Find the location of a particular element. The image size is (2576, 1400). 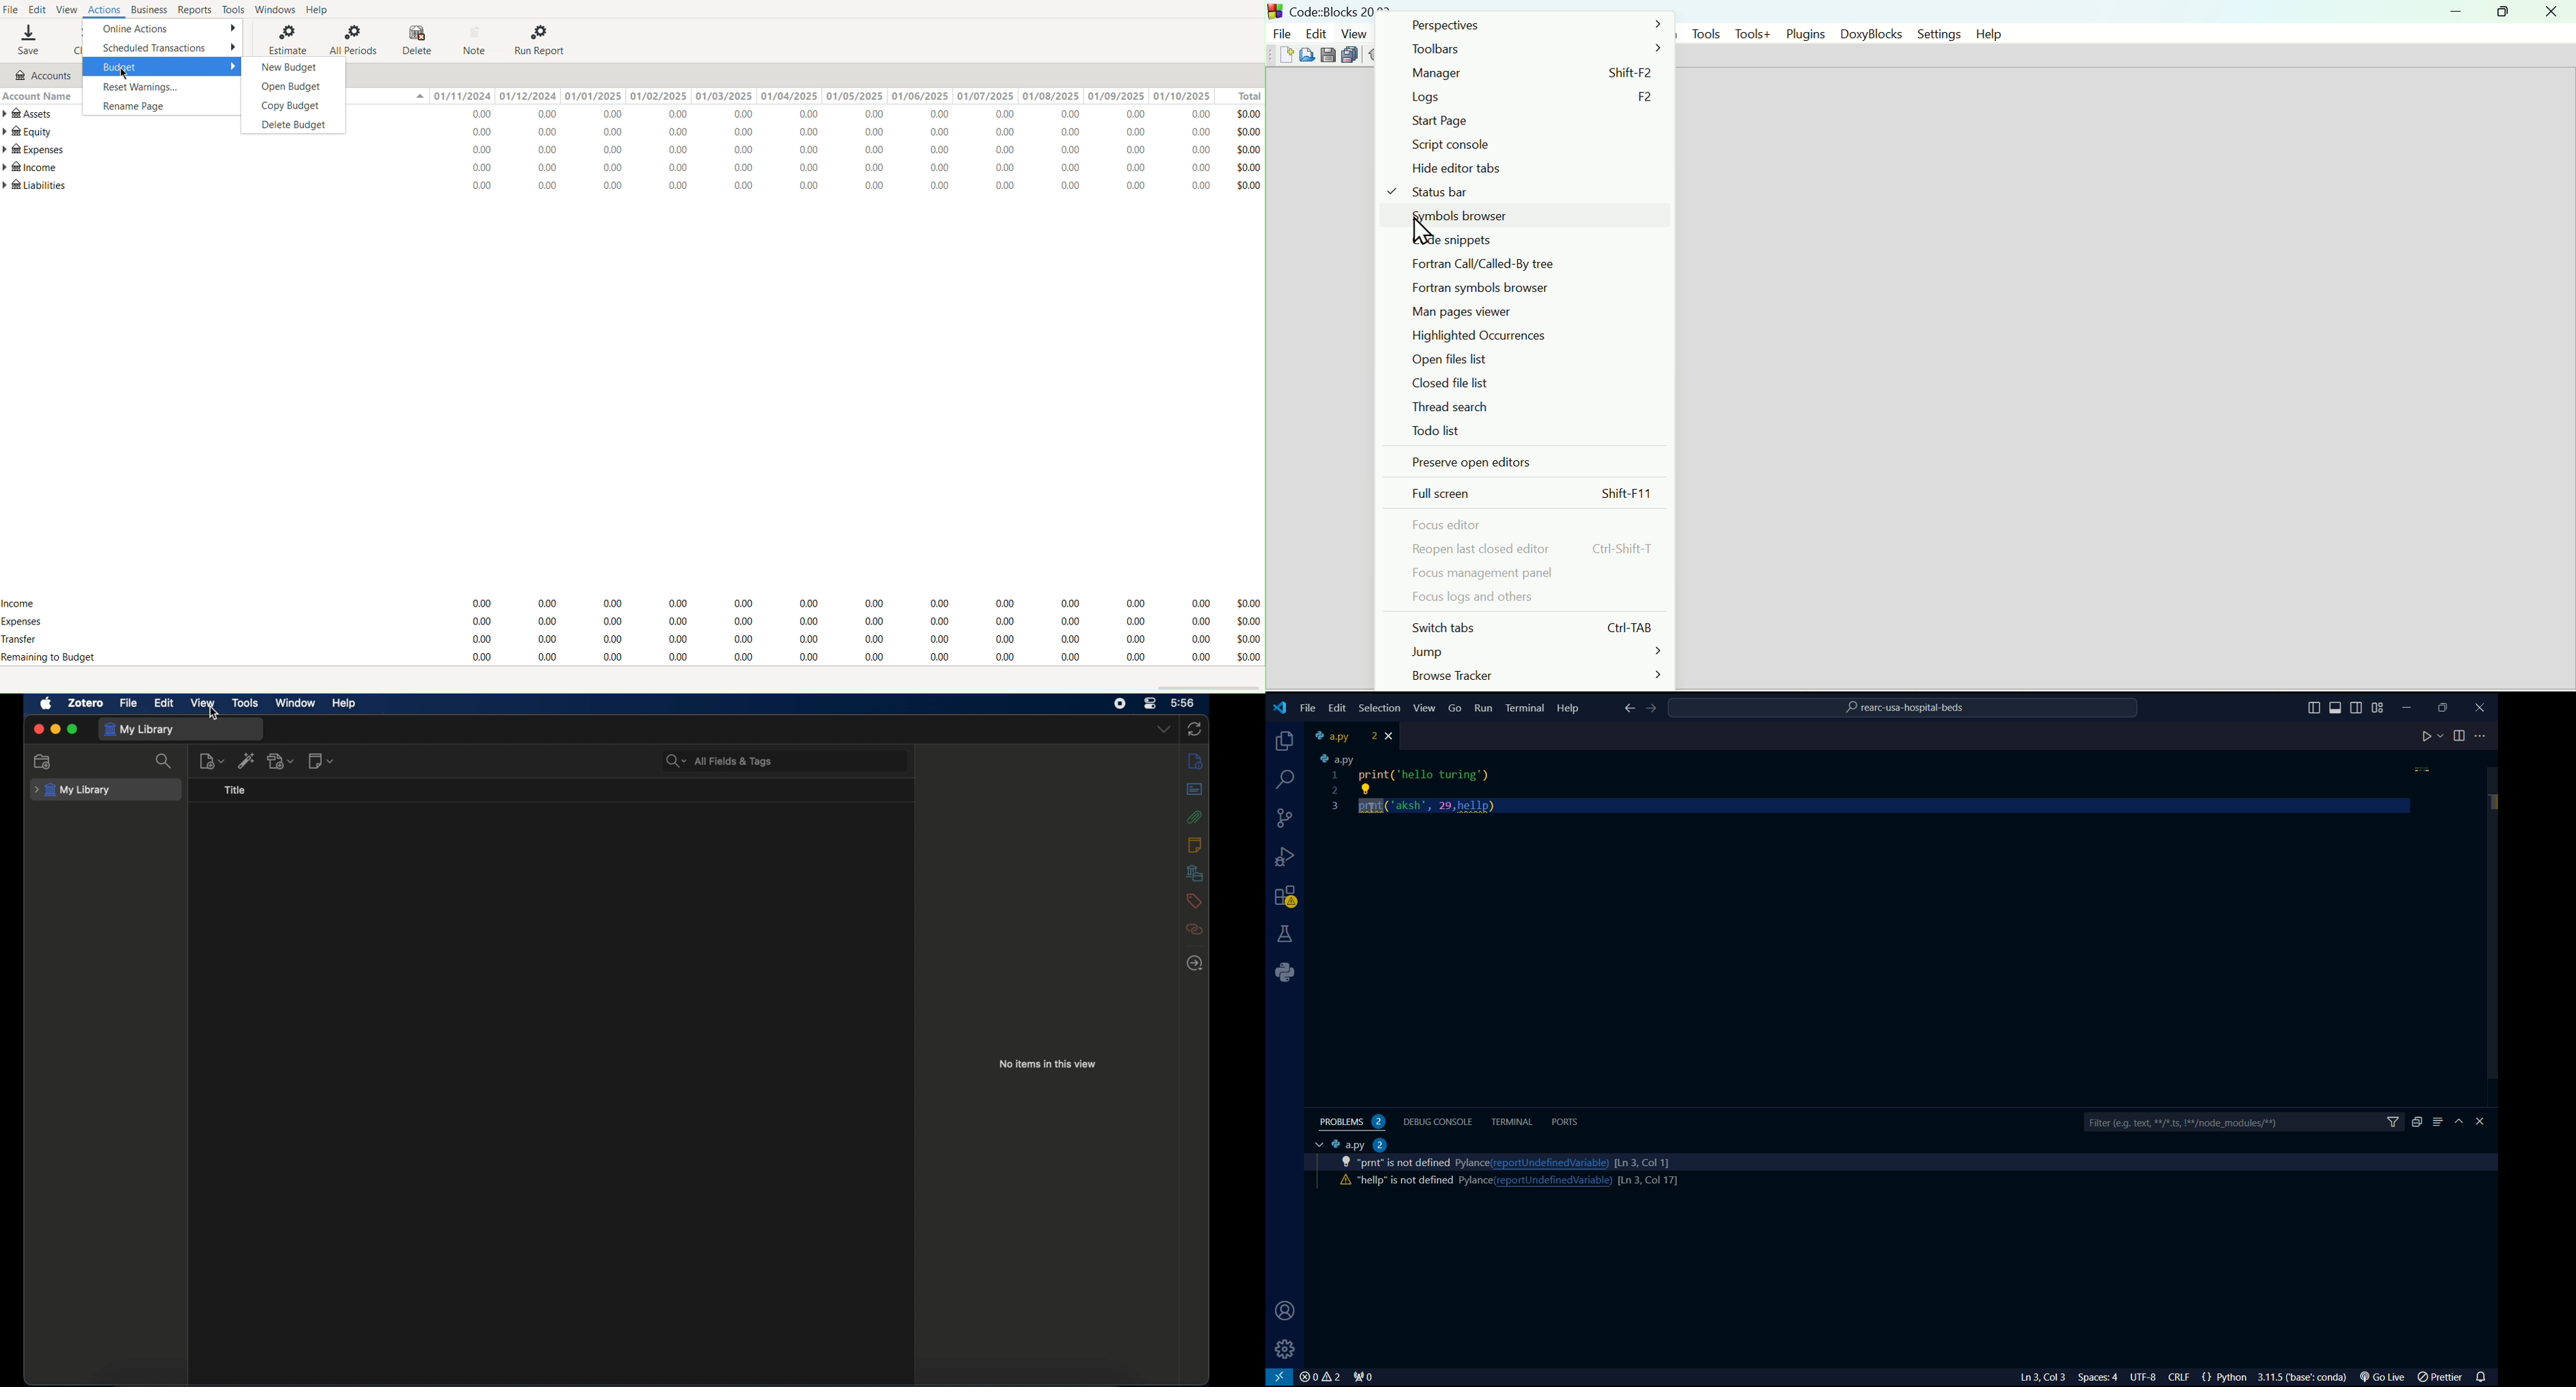

Remaining to Budget is located at coordinates (840, 658).